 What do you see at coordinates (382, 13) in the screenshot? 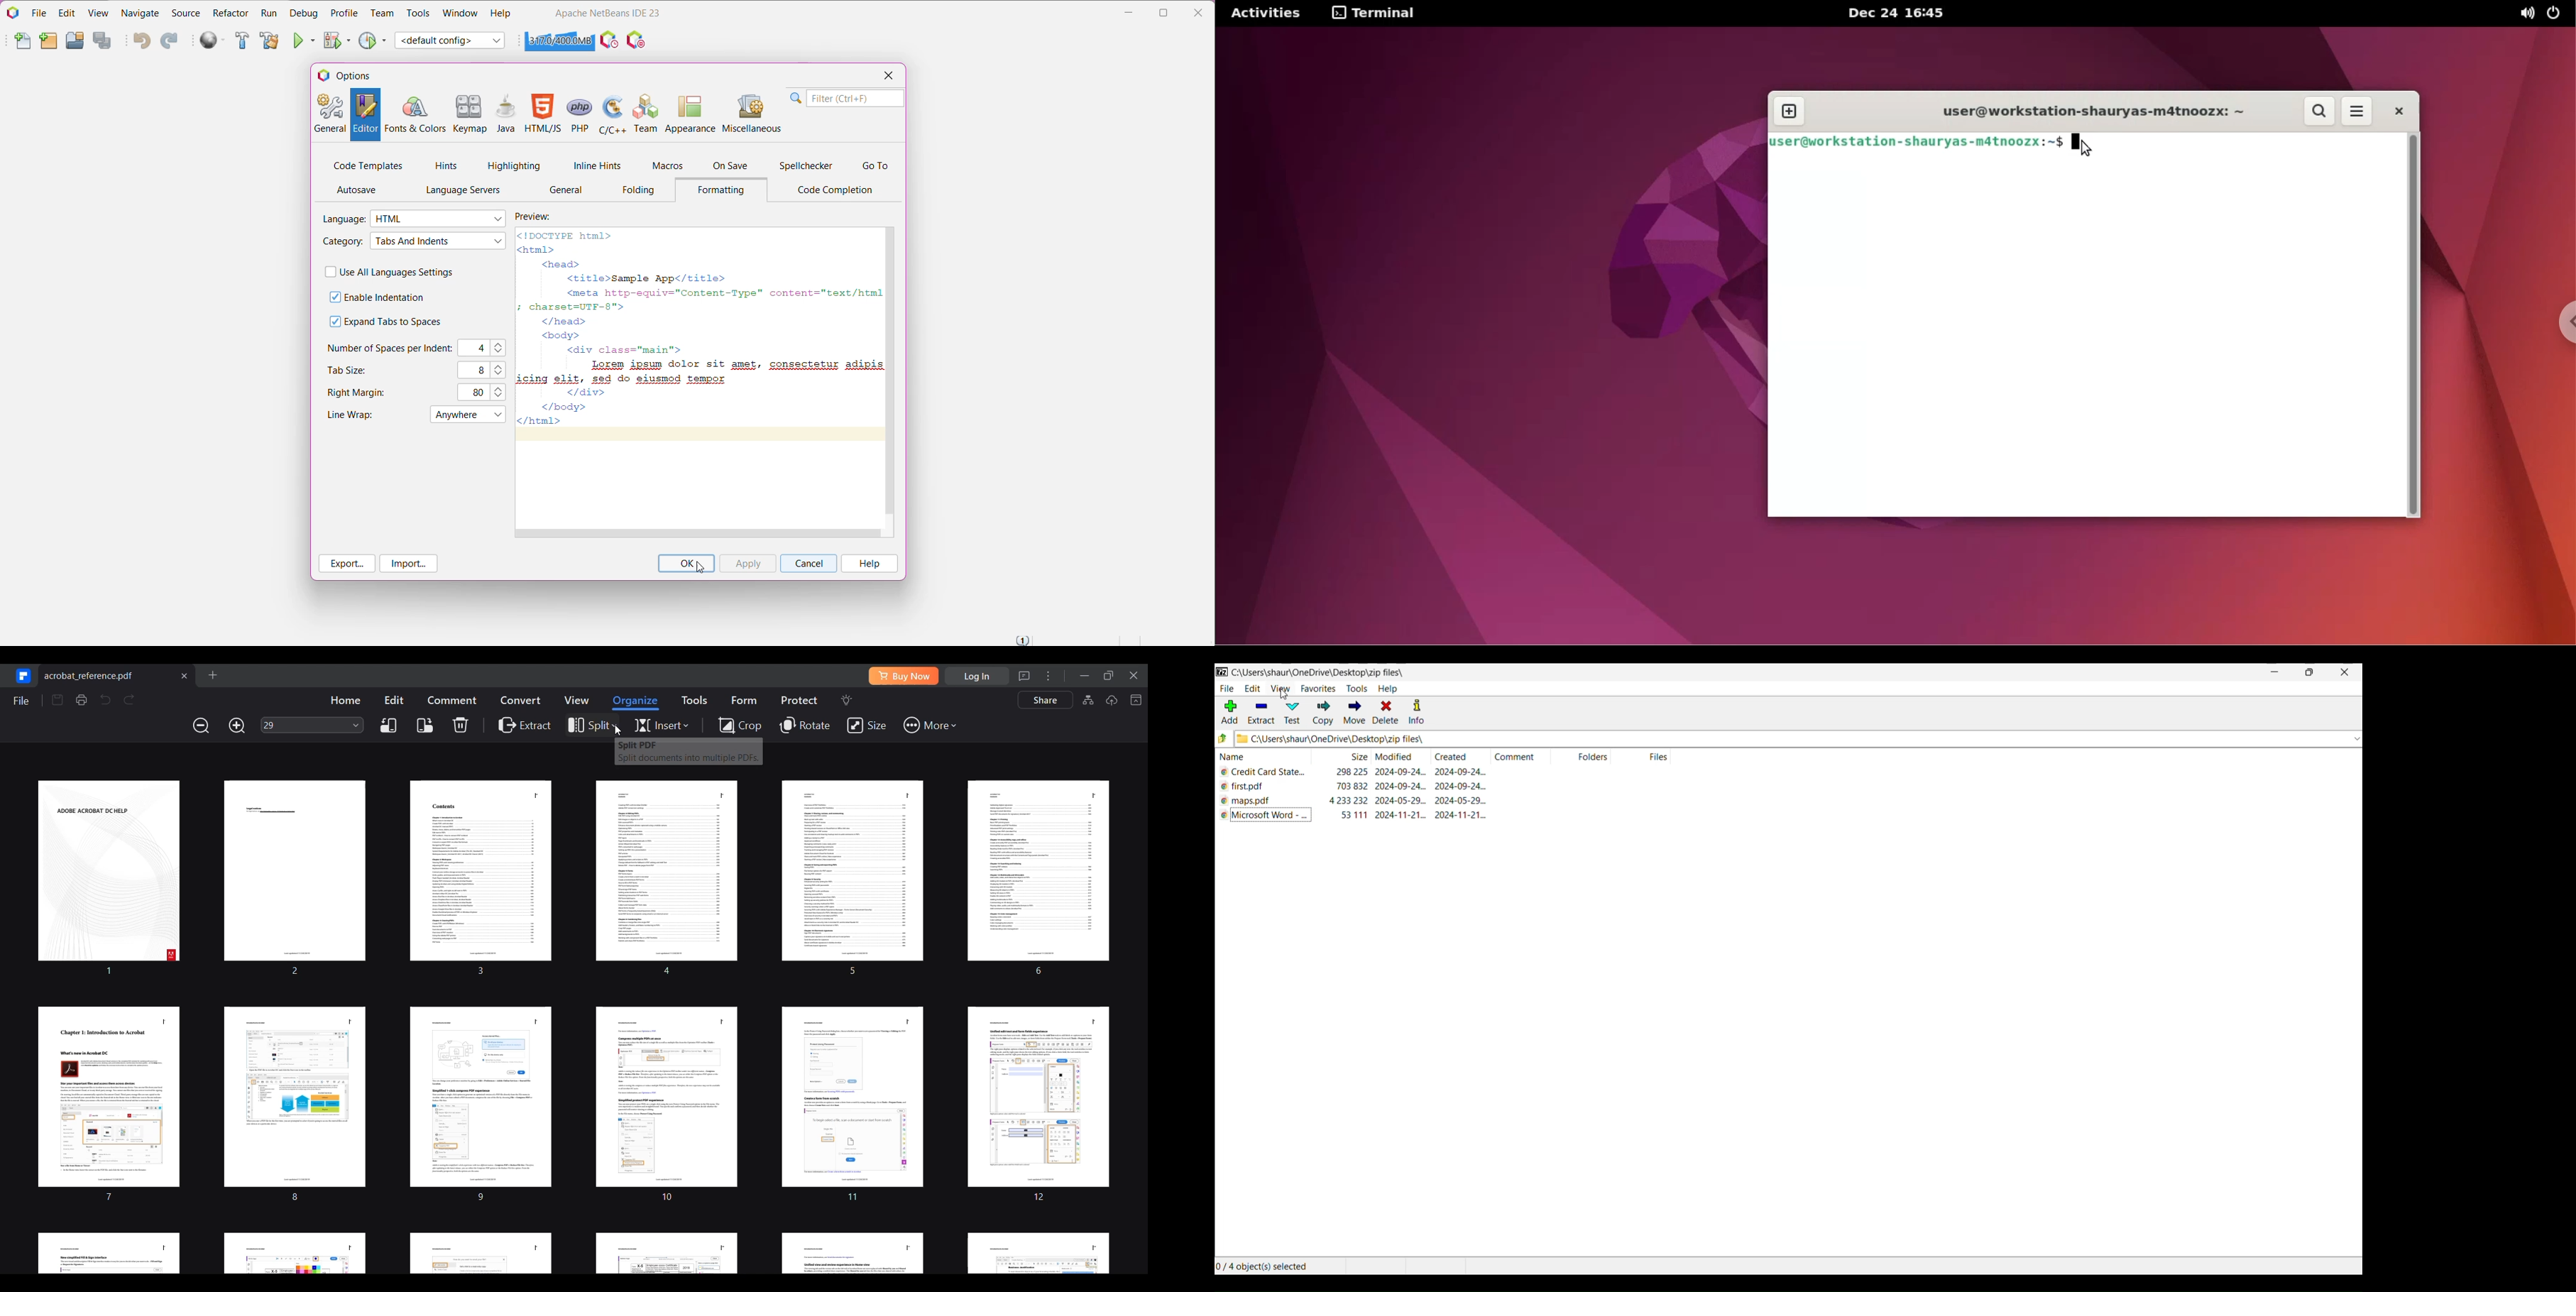
I see `Team` at bounding box center [382, 13].